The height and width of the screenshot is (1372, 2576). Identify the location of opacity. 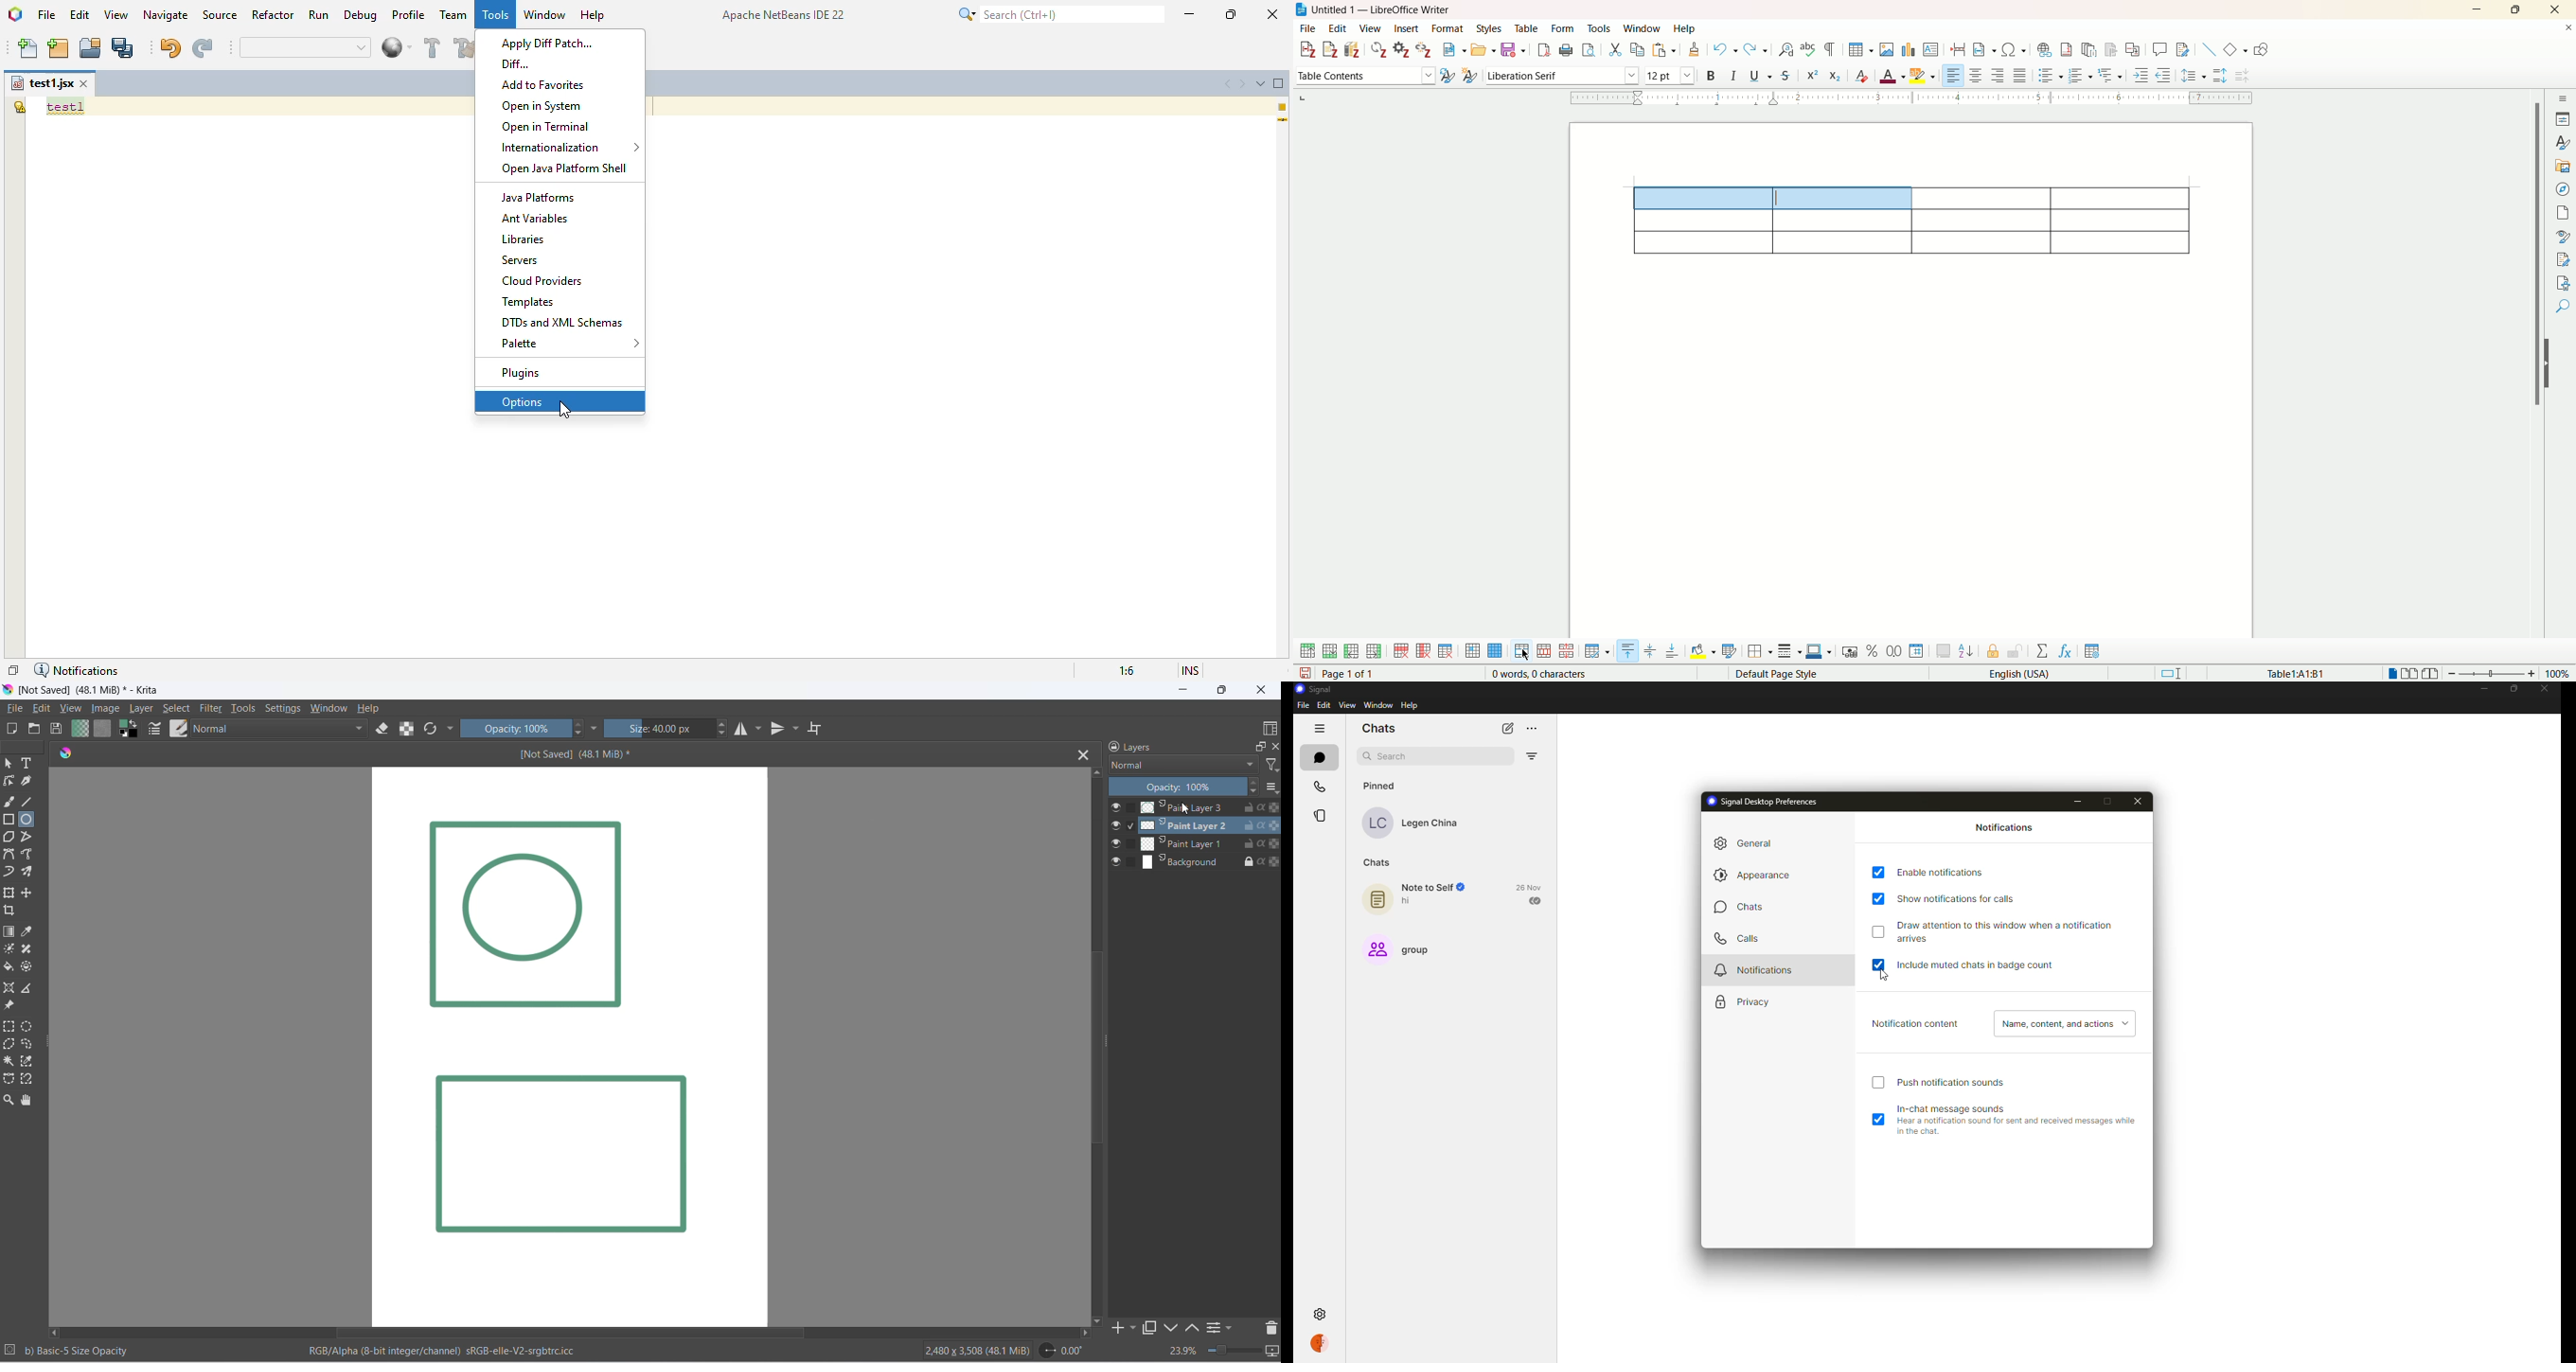
(1186, 786).